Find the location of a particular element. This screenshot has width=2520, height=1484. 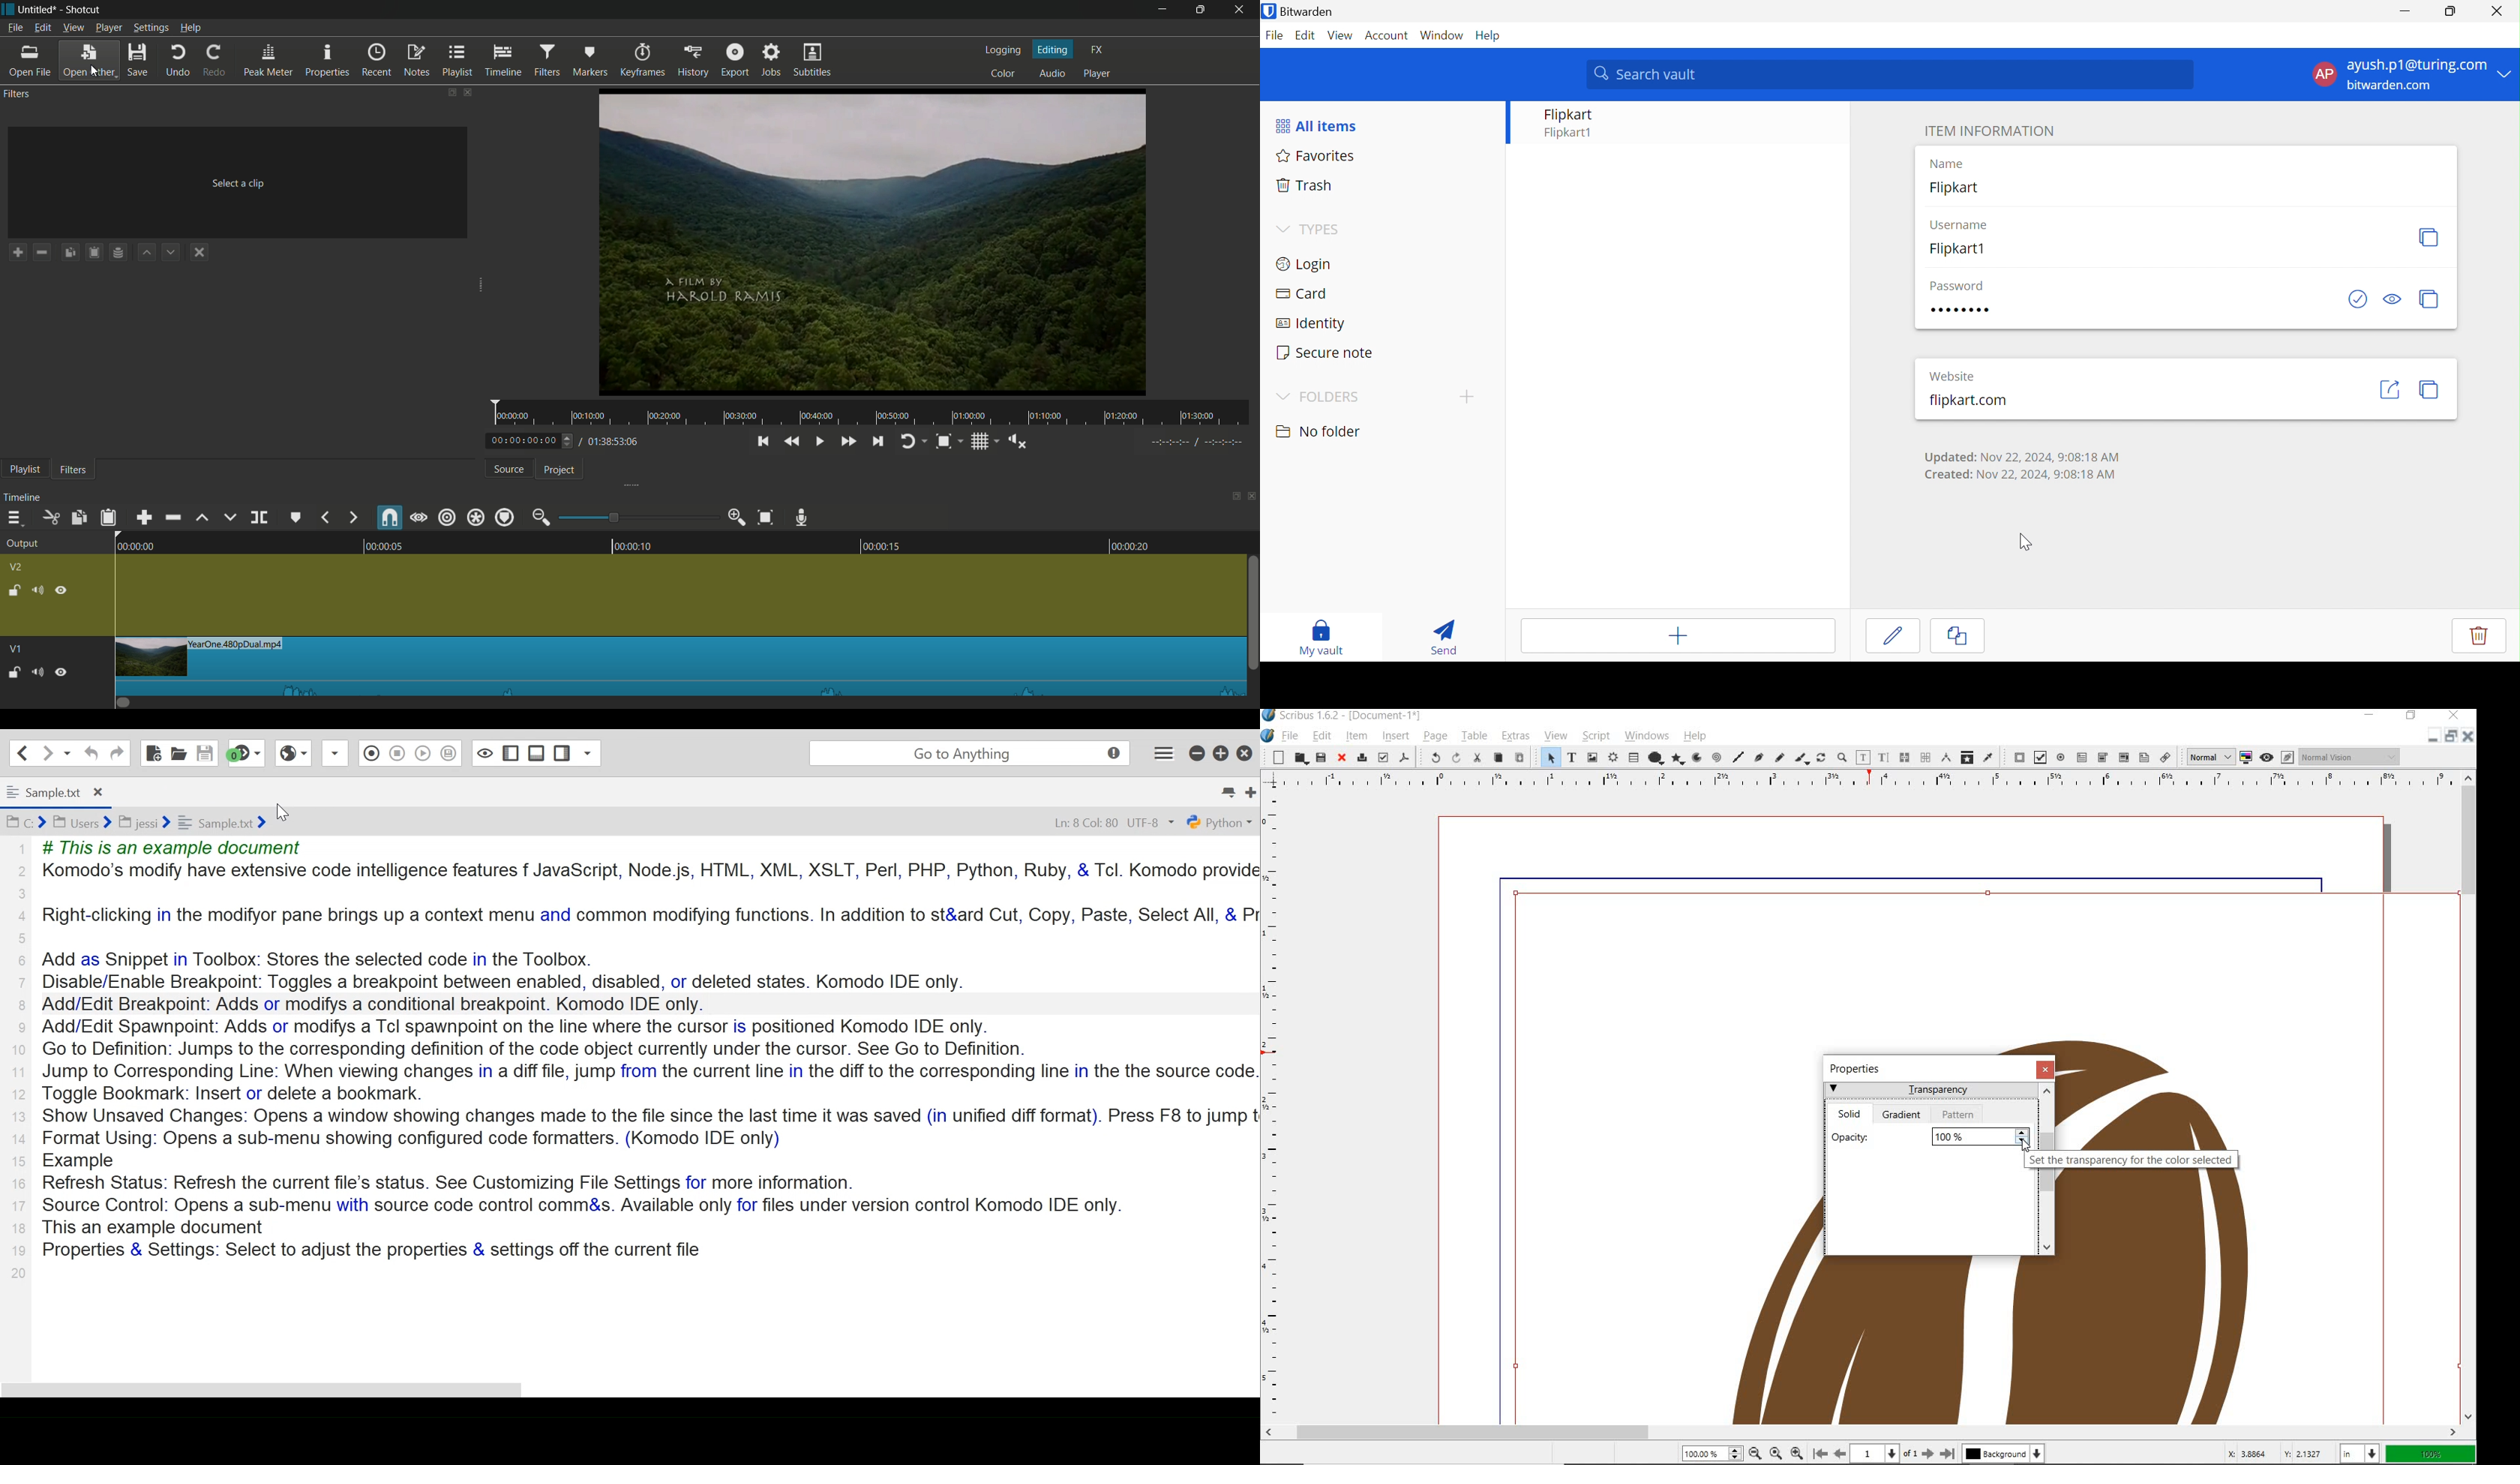

Properties is located at coordinates (1859, 1067).